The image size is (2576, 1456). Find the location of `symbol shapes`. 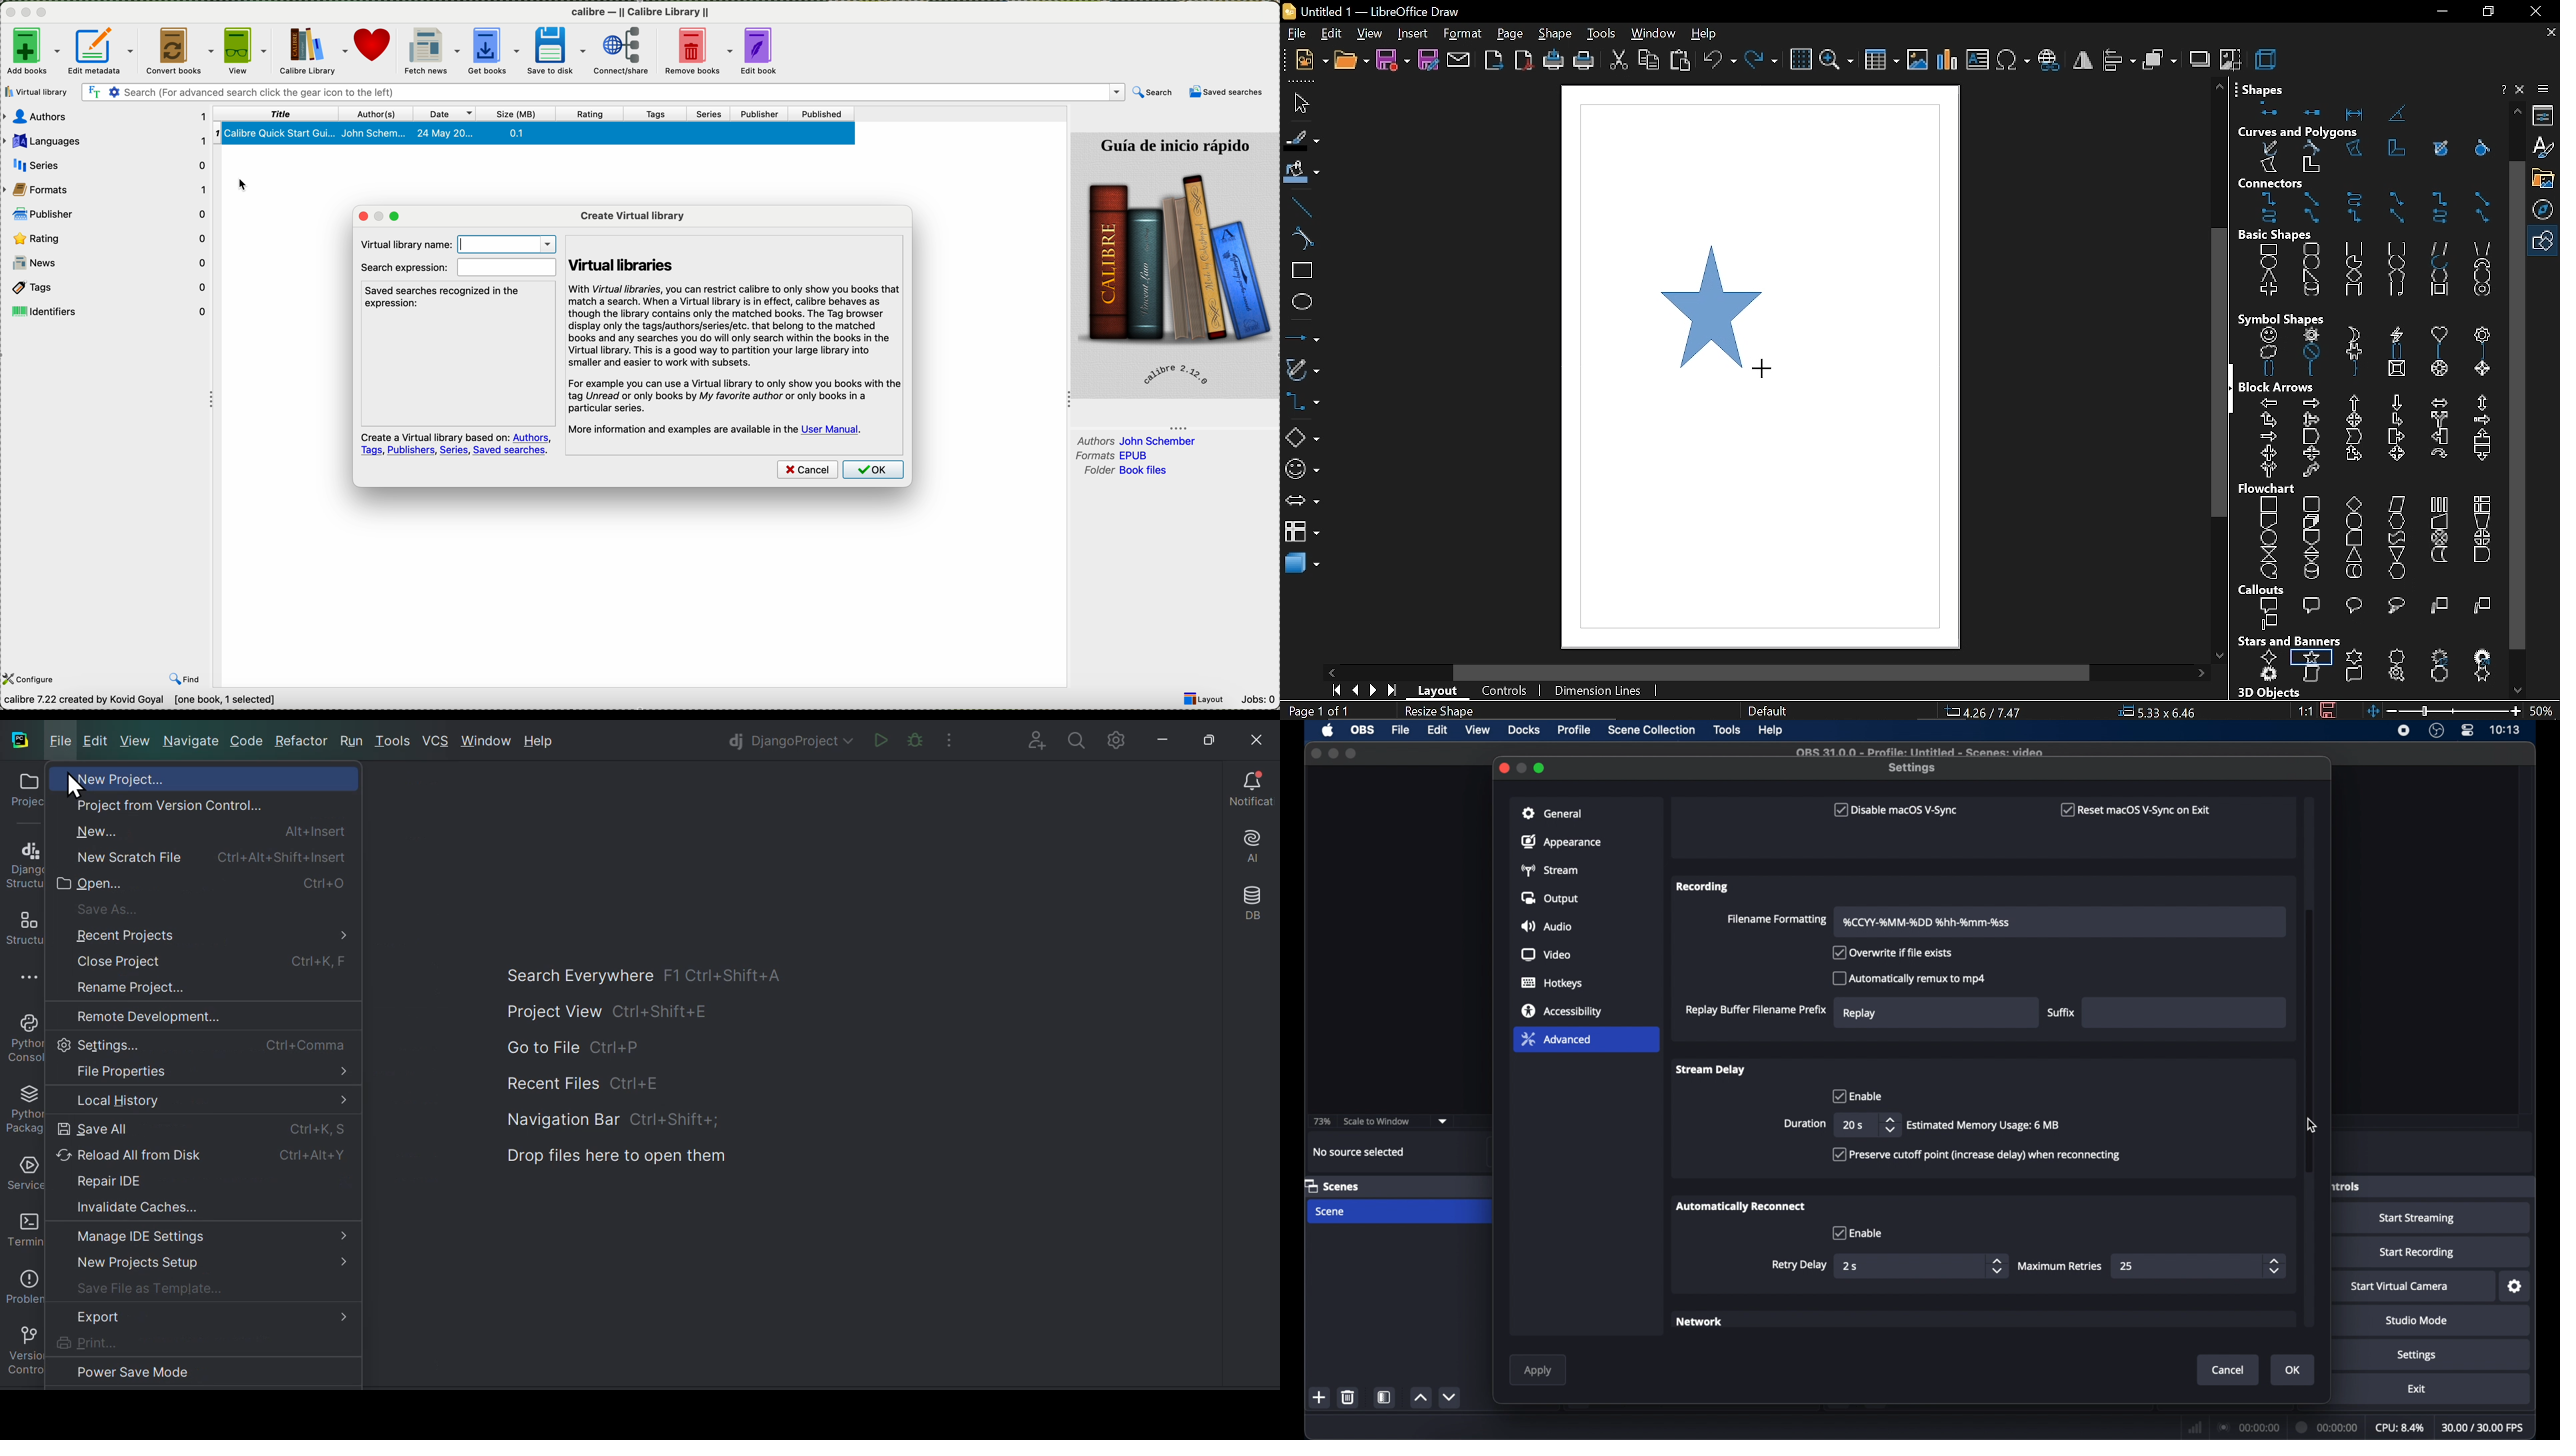

symbol shapes is located at coordinates (1303, 472).